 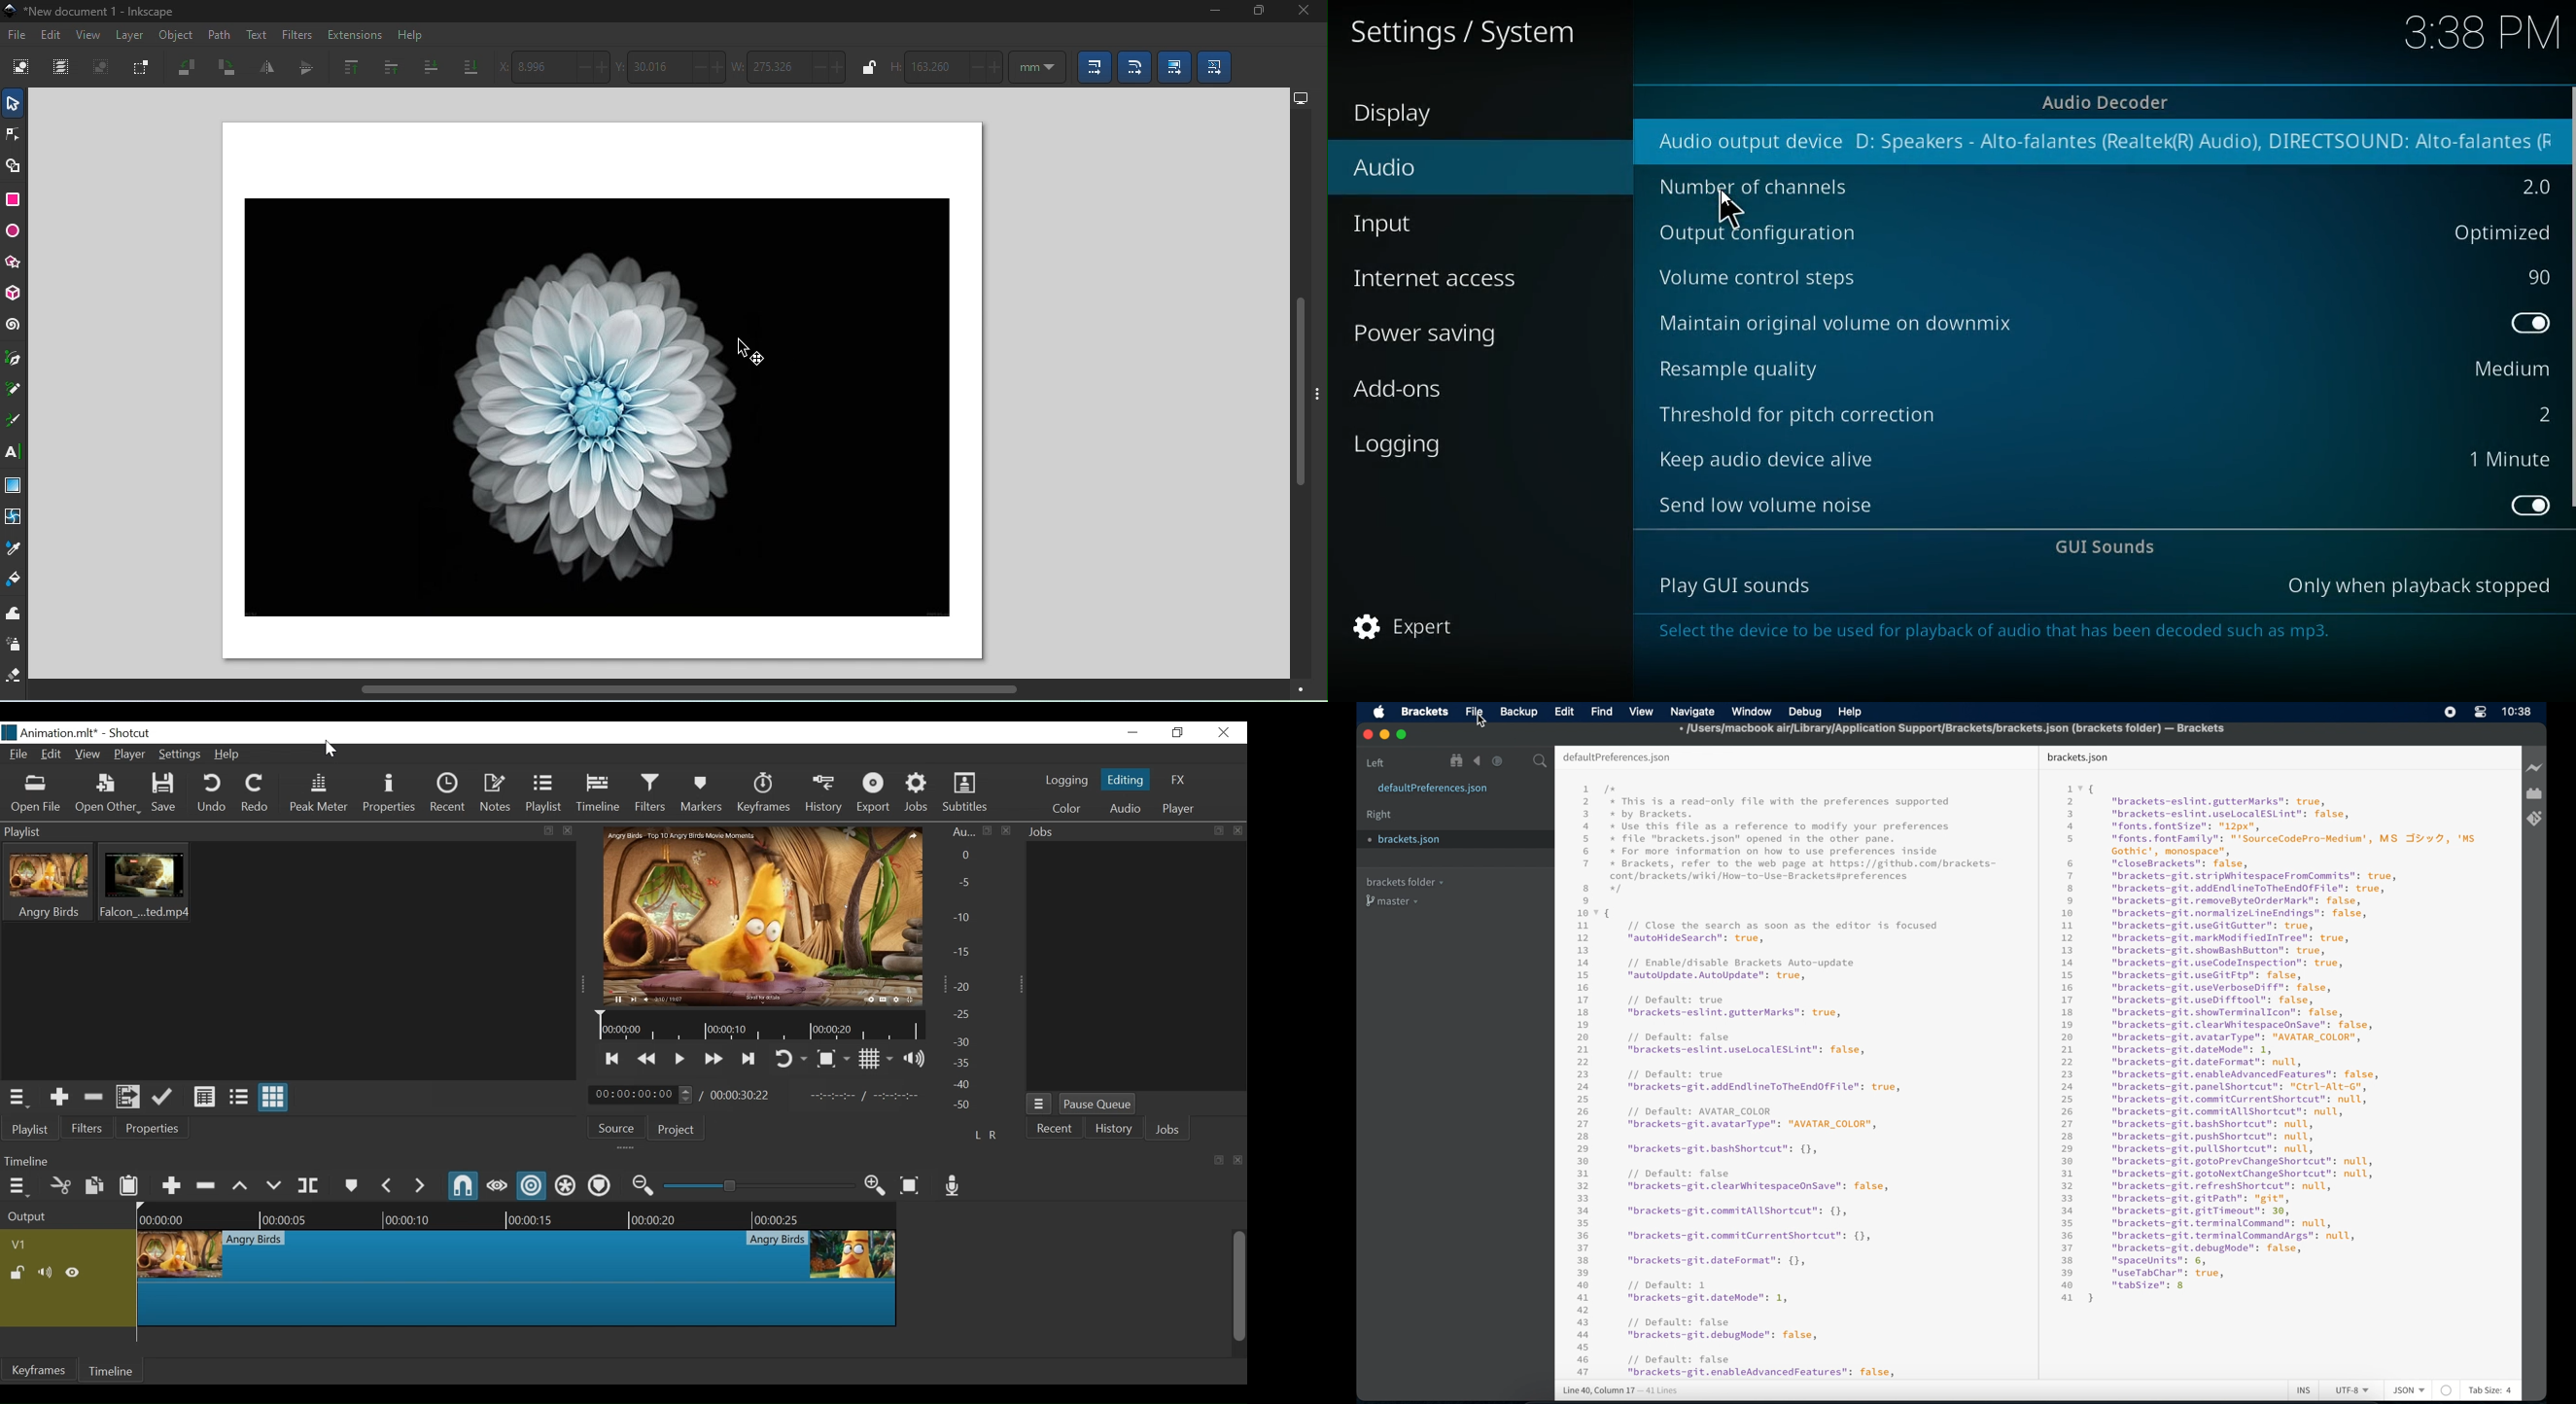 What do you see at coordinates (2109, 101) in the screenshot?
I see `audio decoder` at bounding box center [2109, 101].